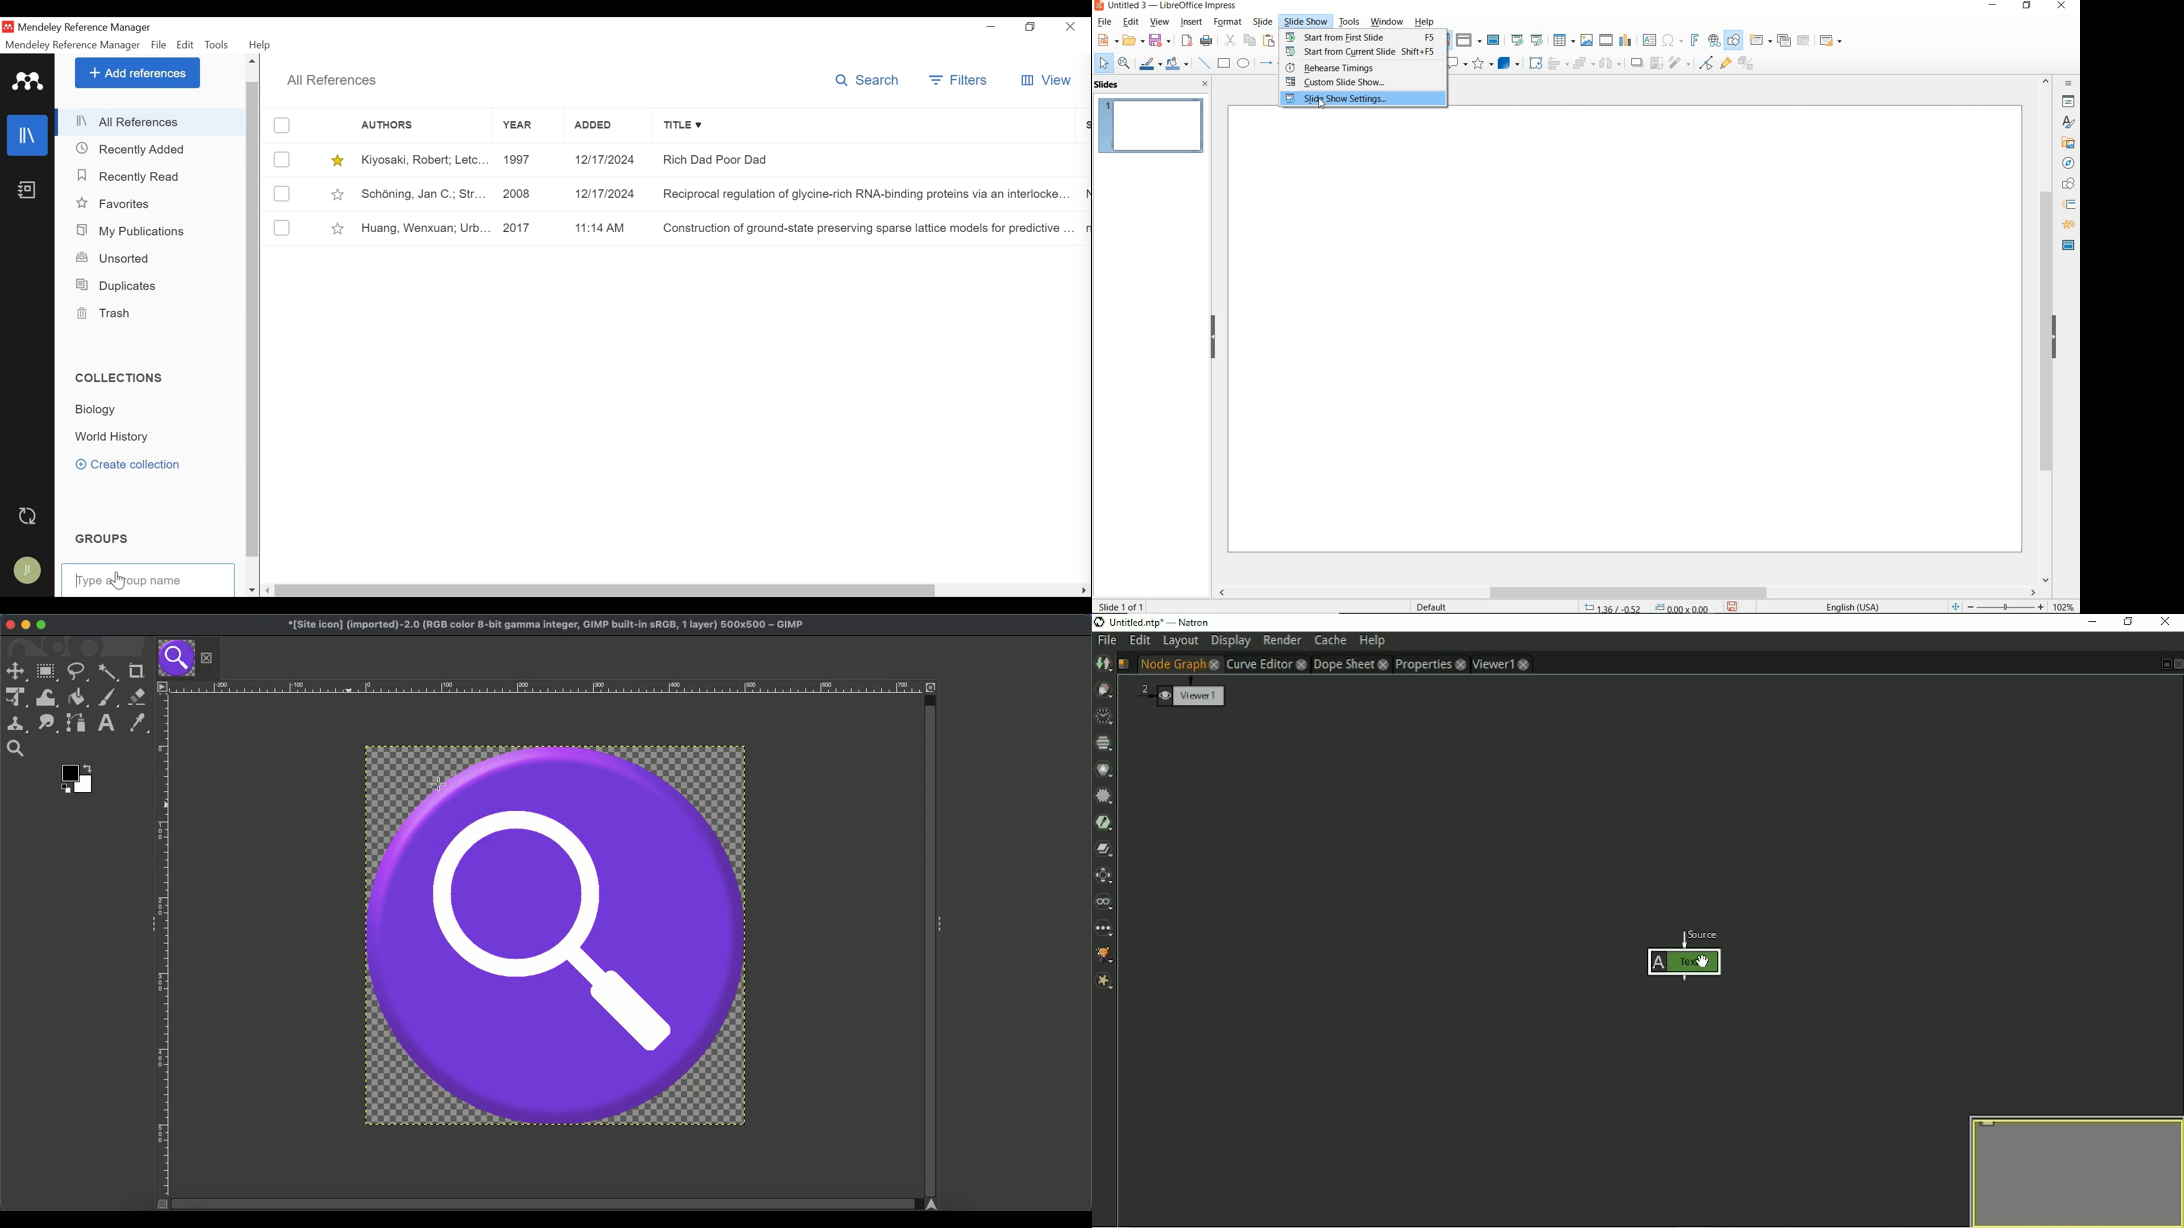 Image resolution: width=2184 pixels, height=1232 pixels. I want to click on START FROM CURRENT SLIDE, so click(1537, 39).